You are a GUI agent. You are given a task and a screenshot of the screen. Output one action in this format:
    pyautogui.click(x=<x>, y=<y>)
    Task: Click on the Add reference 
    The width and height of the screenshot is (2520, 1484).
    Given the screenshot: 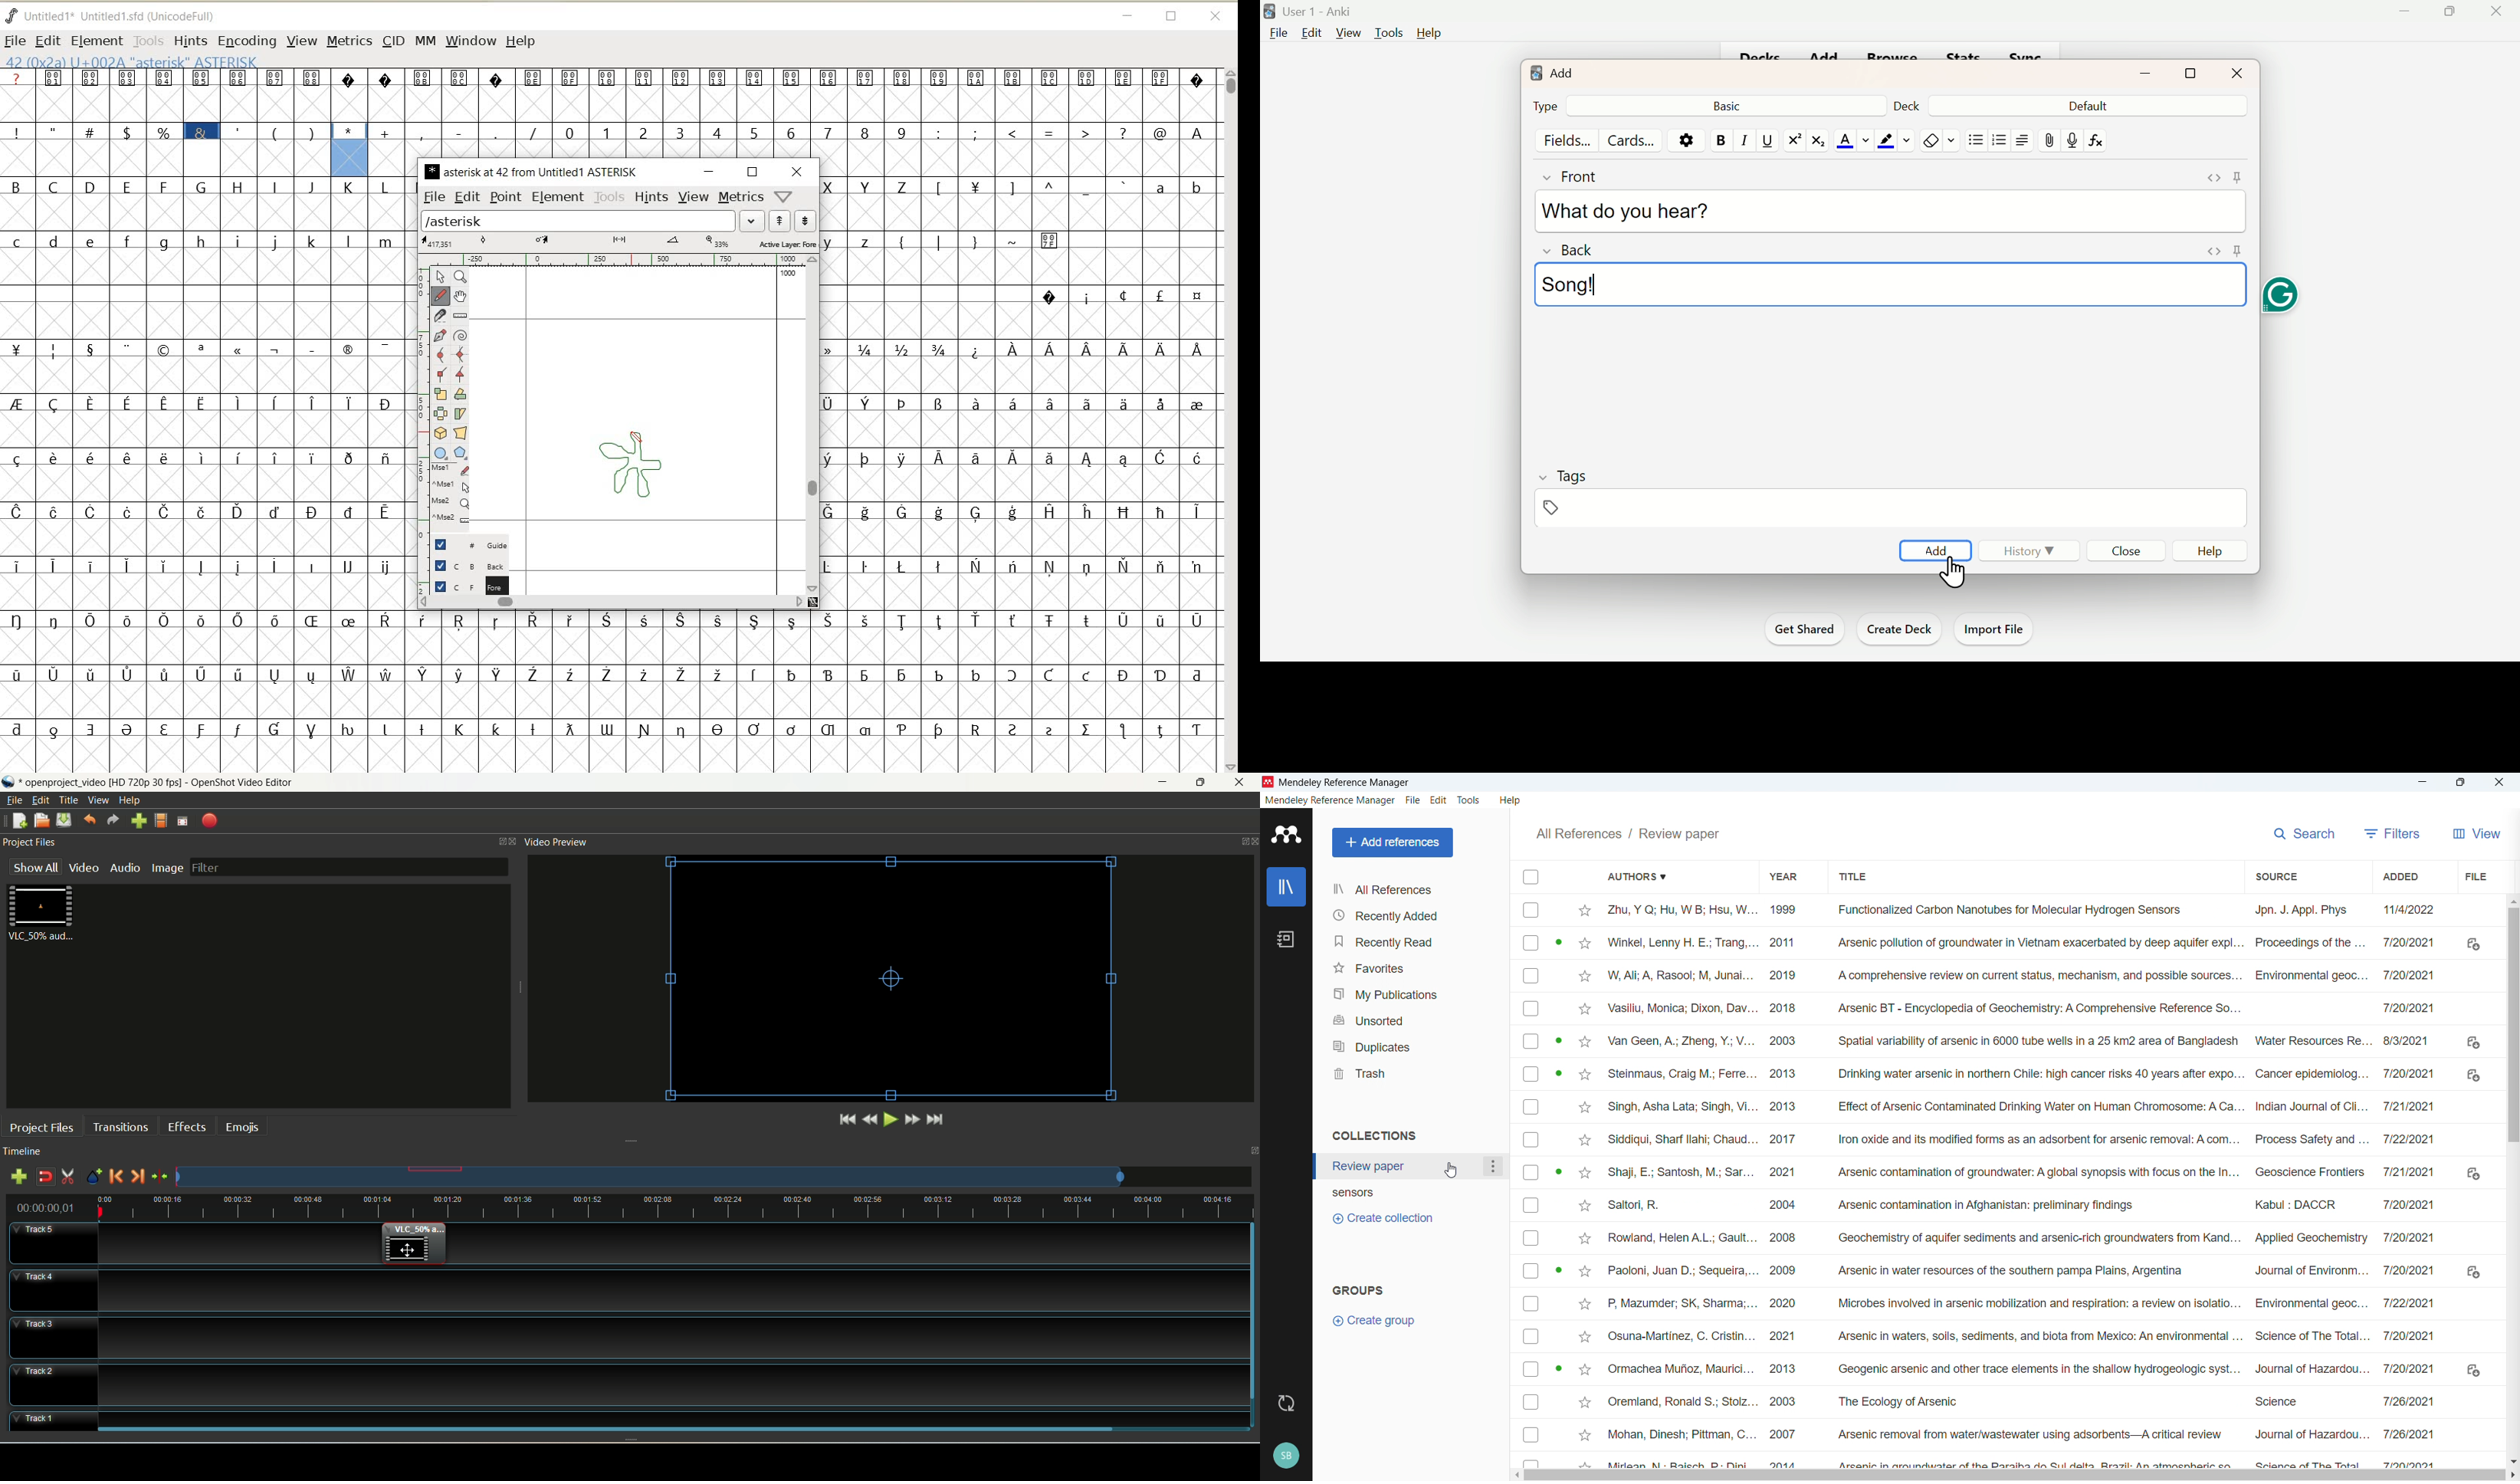 What is the action you would take?
    pyautogui.click(x=1393, y=843)
    